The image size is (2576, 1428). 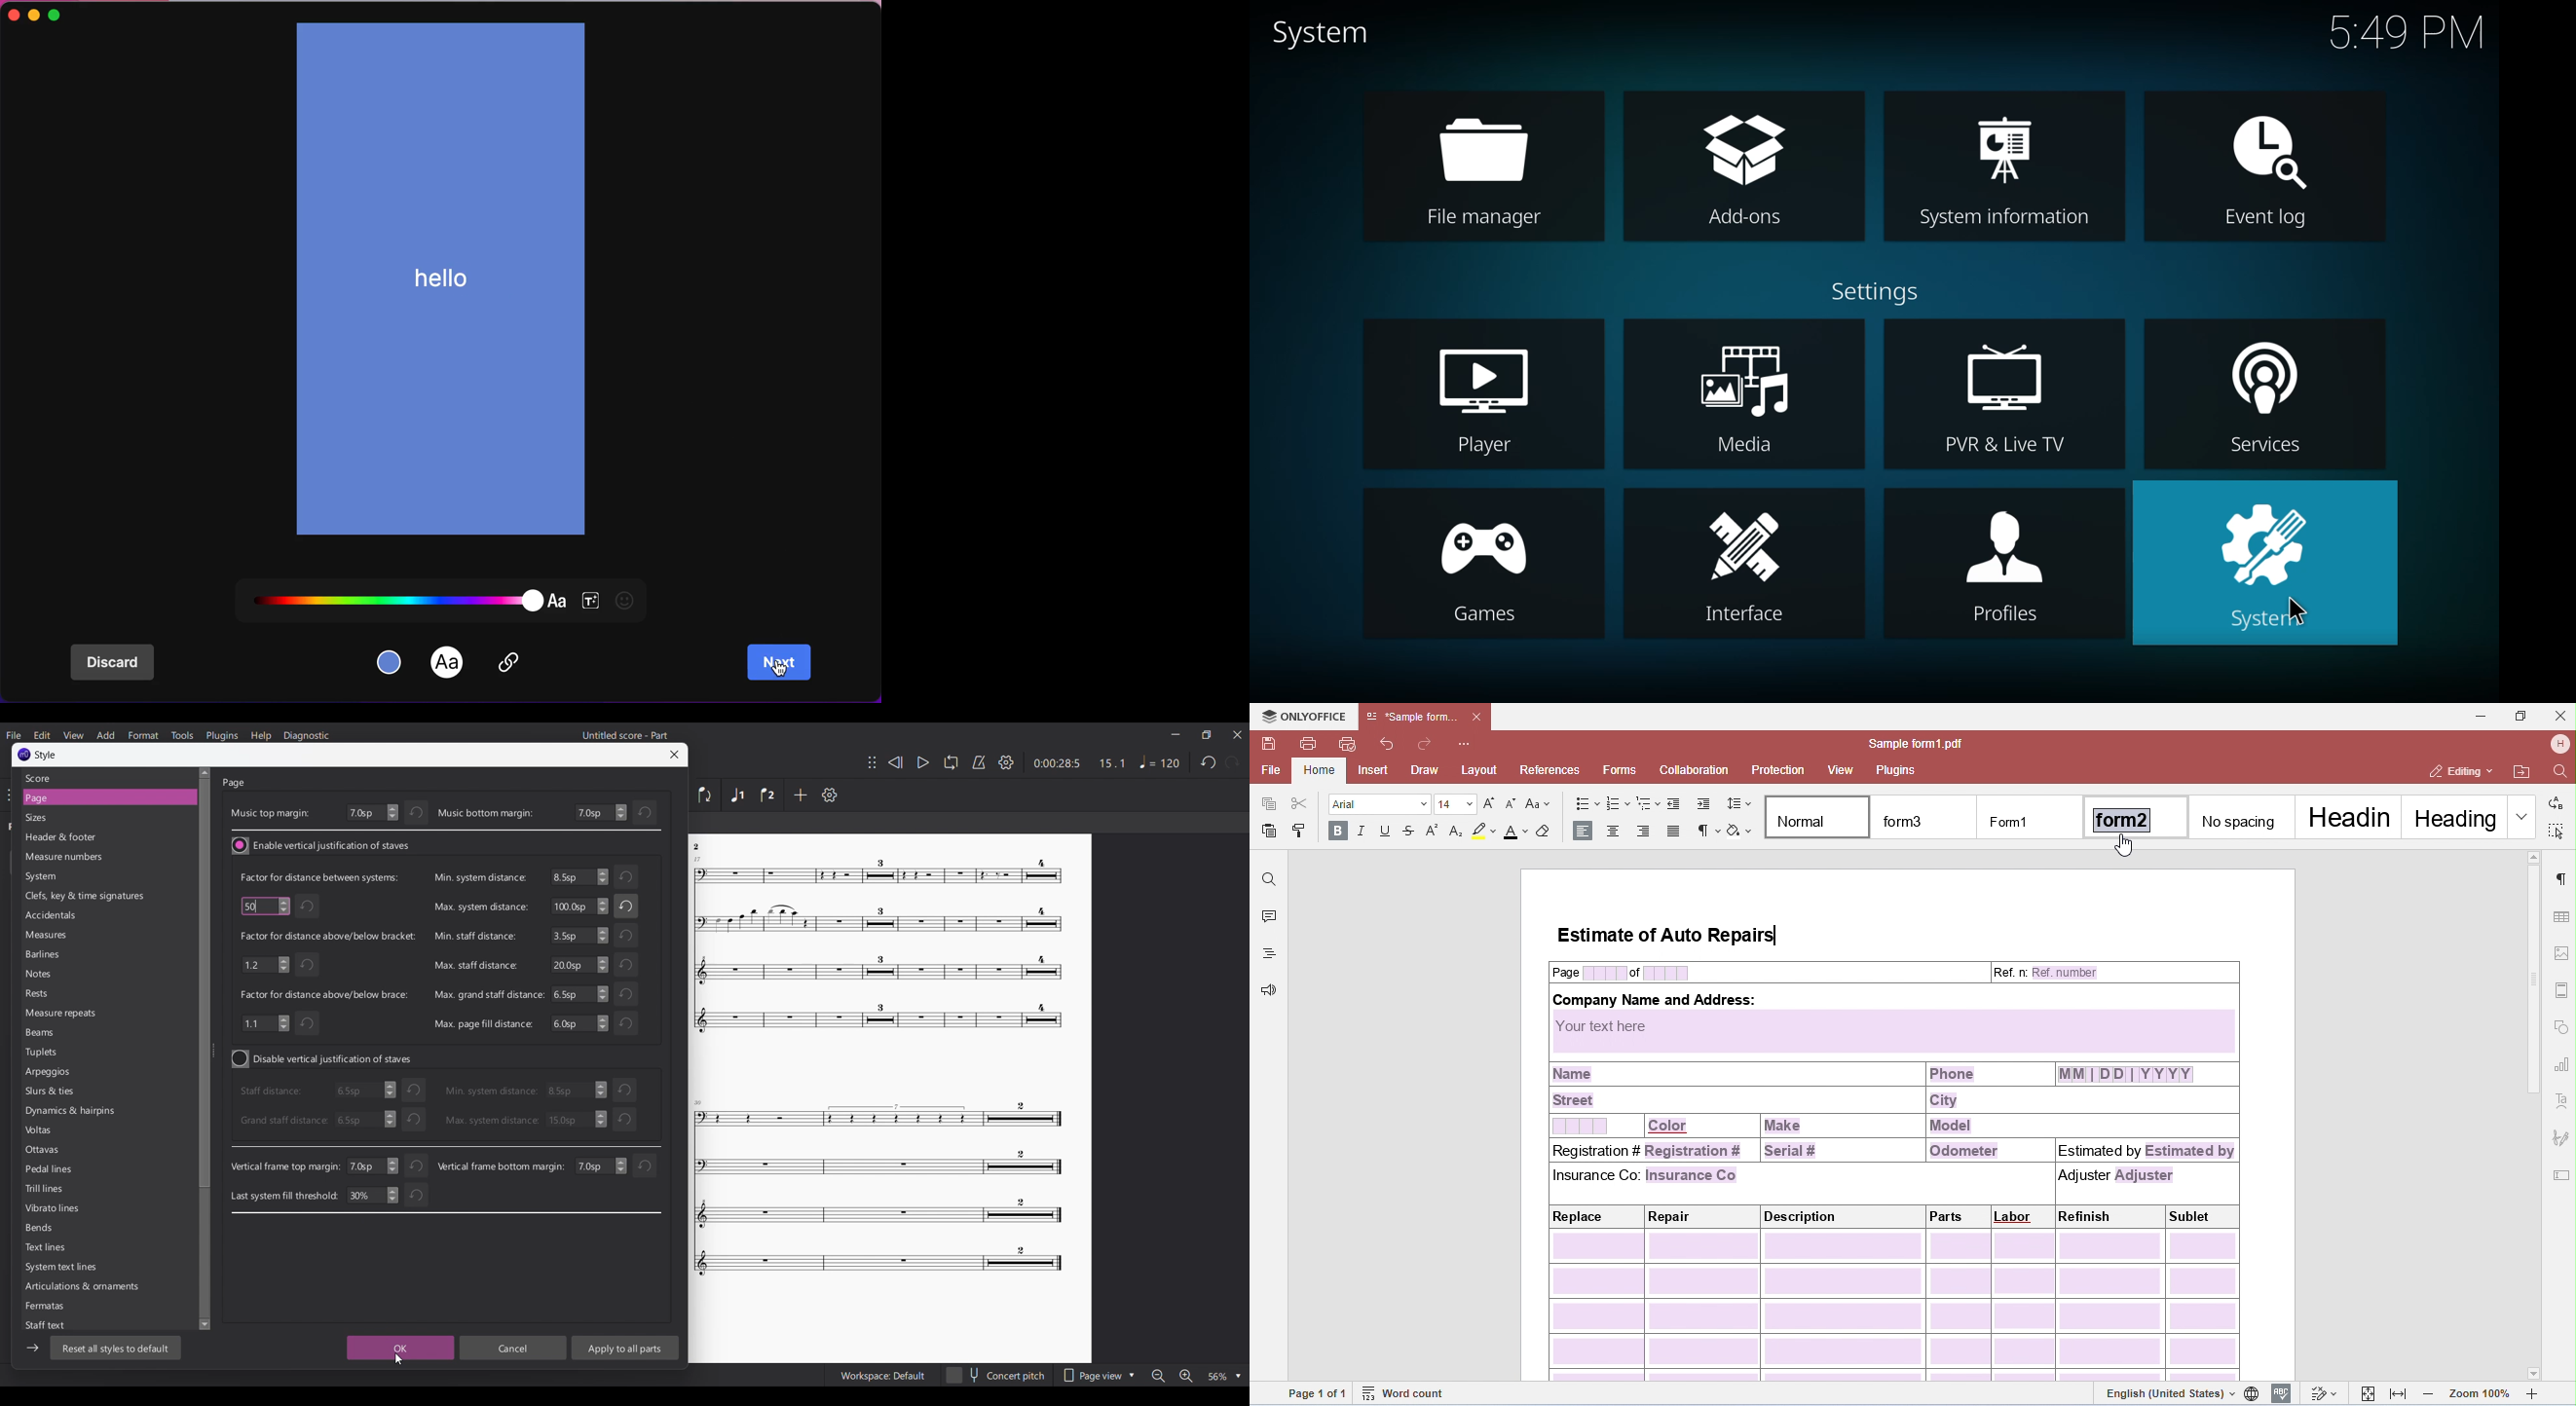 I want to click on 6.5sp, so click(x=363, y=1120).